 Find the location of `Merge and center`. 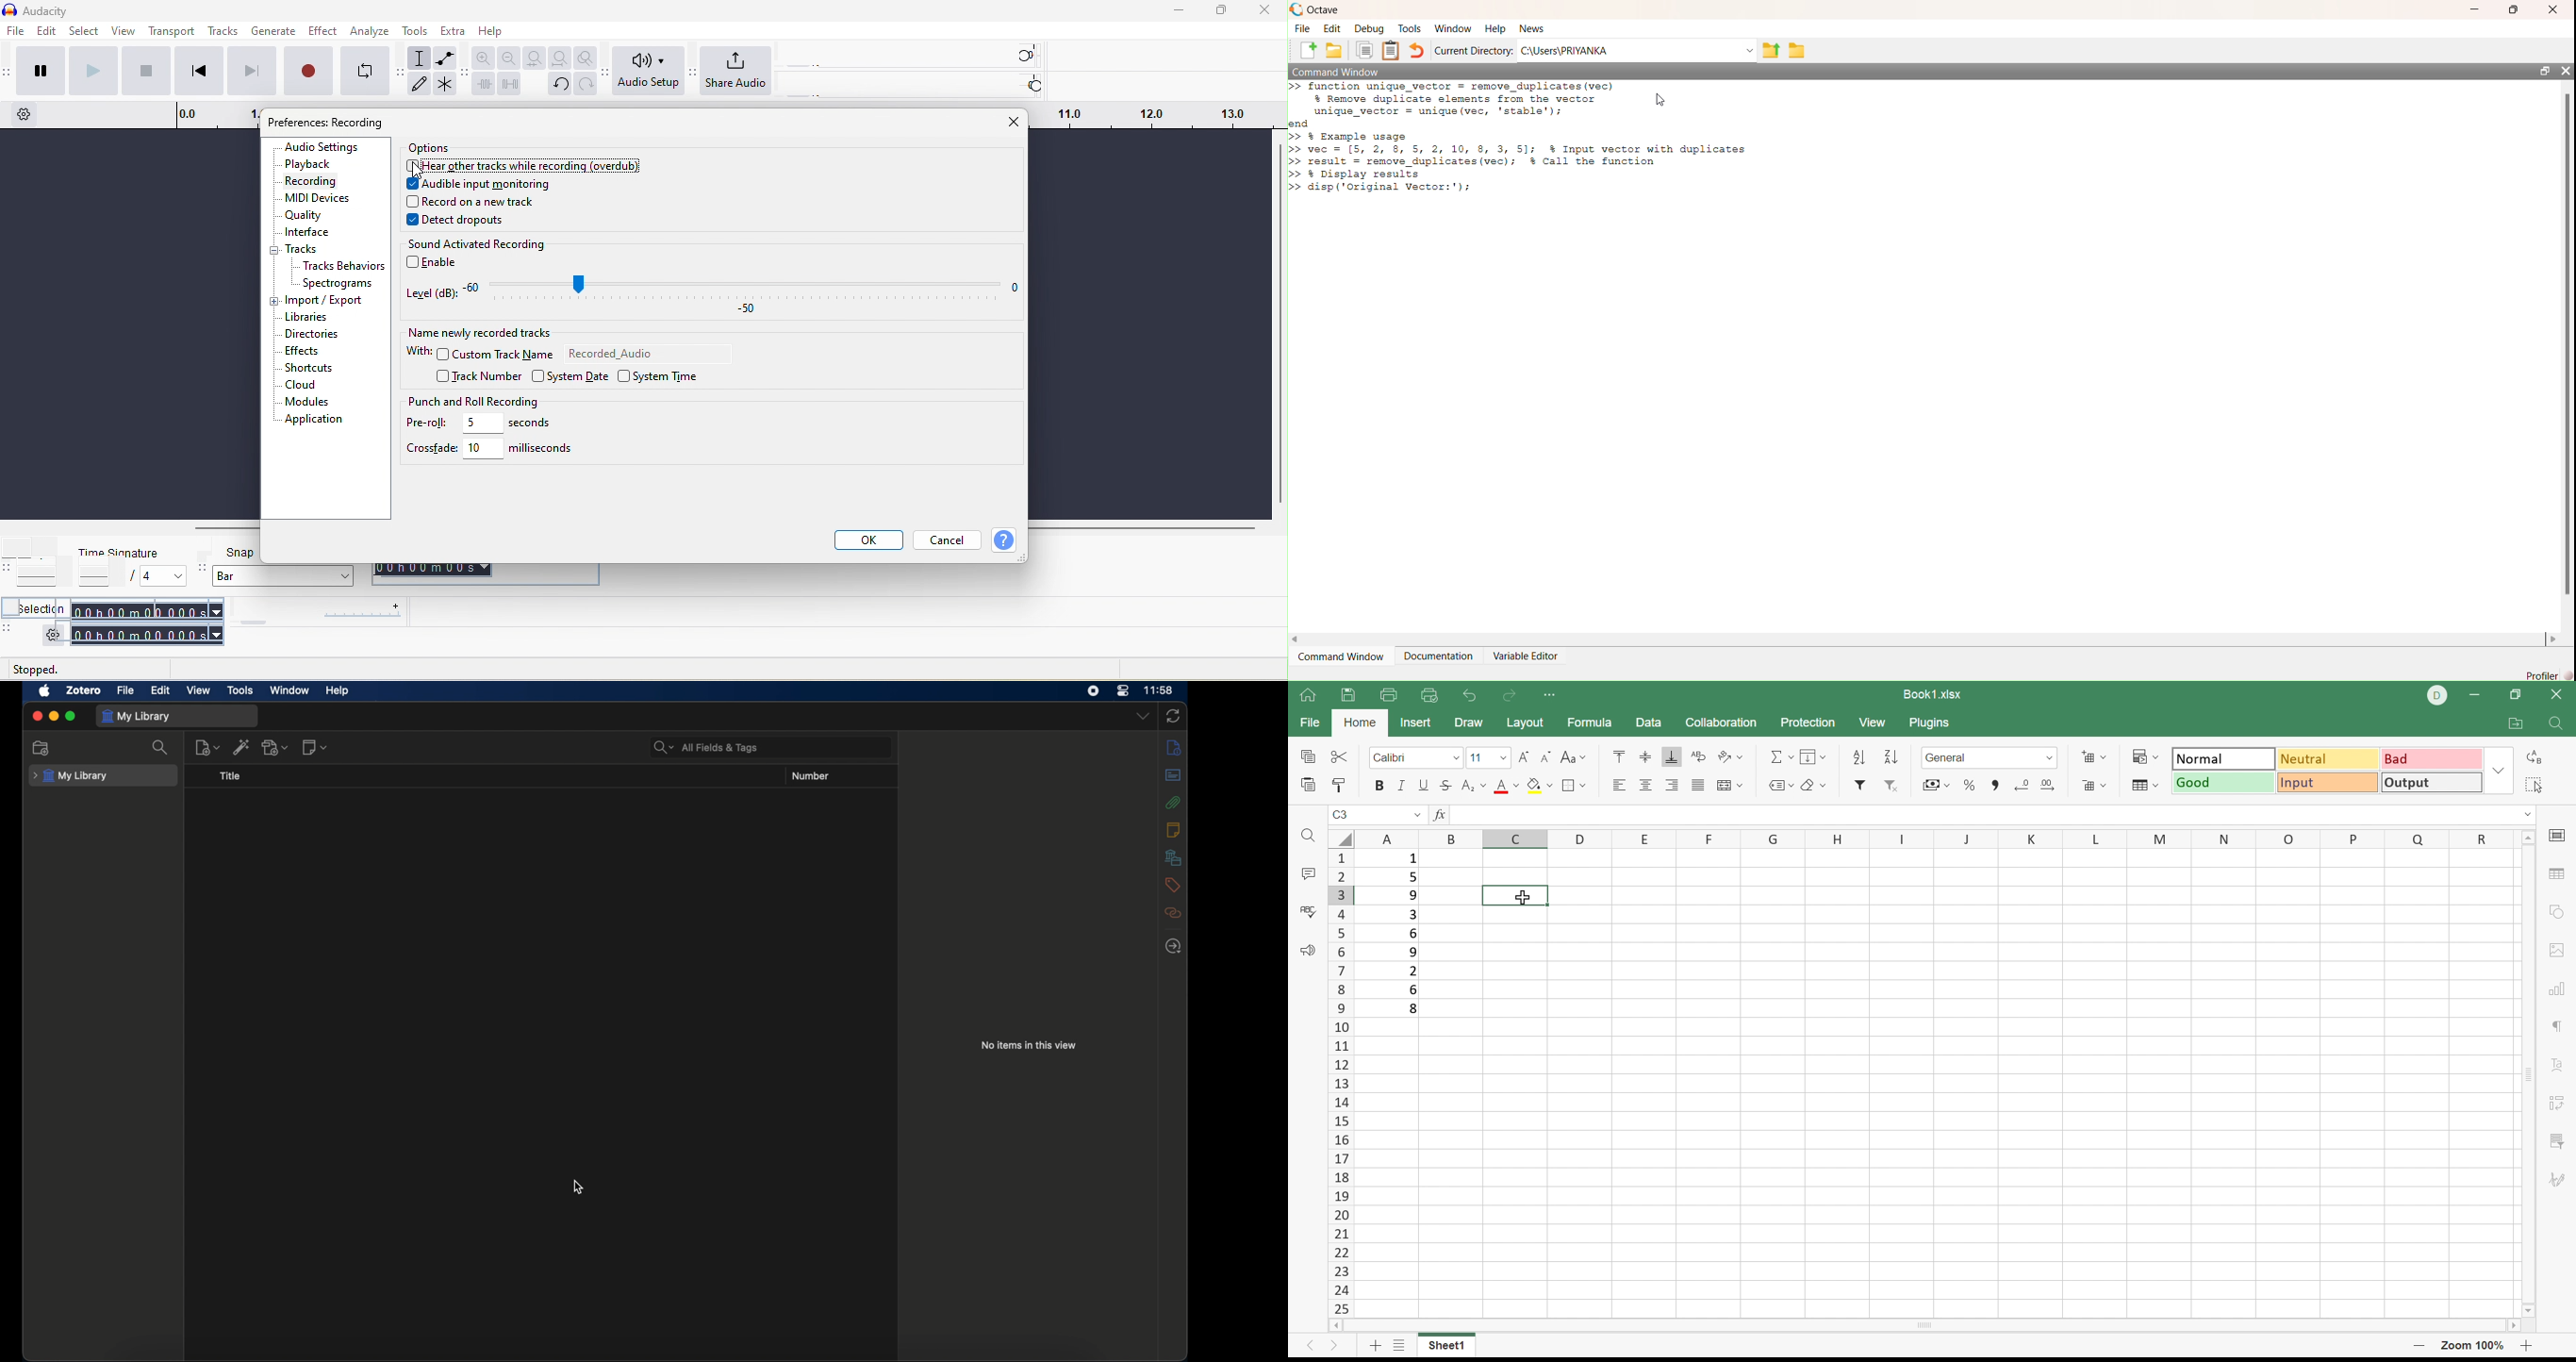

Merge and center is located at coordinates (1729, 786).